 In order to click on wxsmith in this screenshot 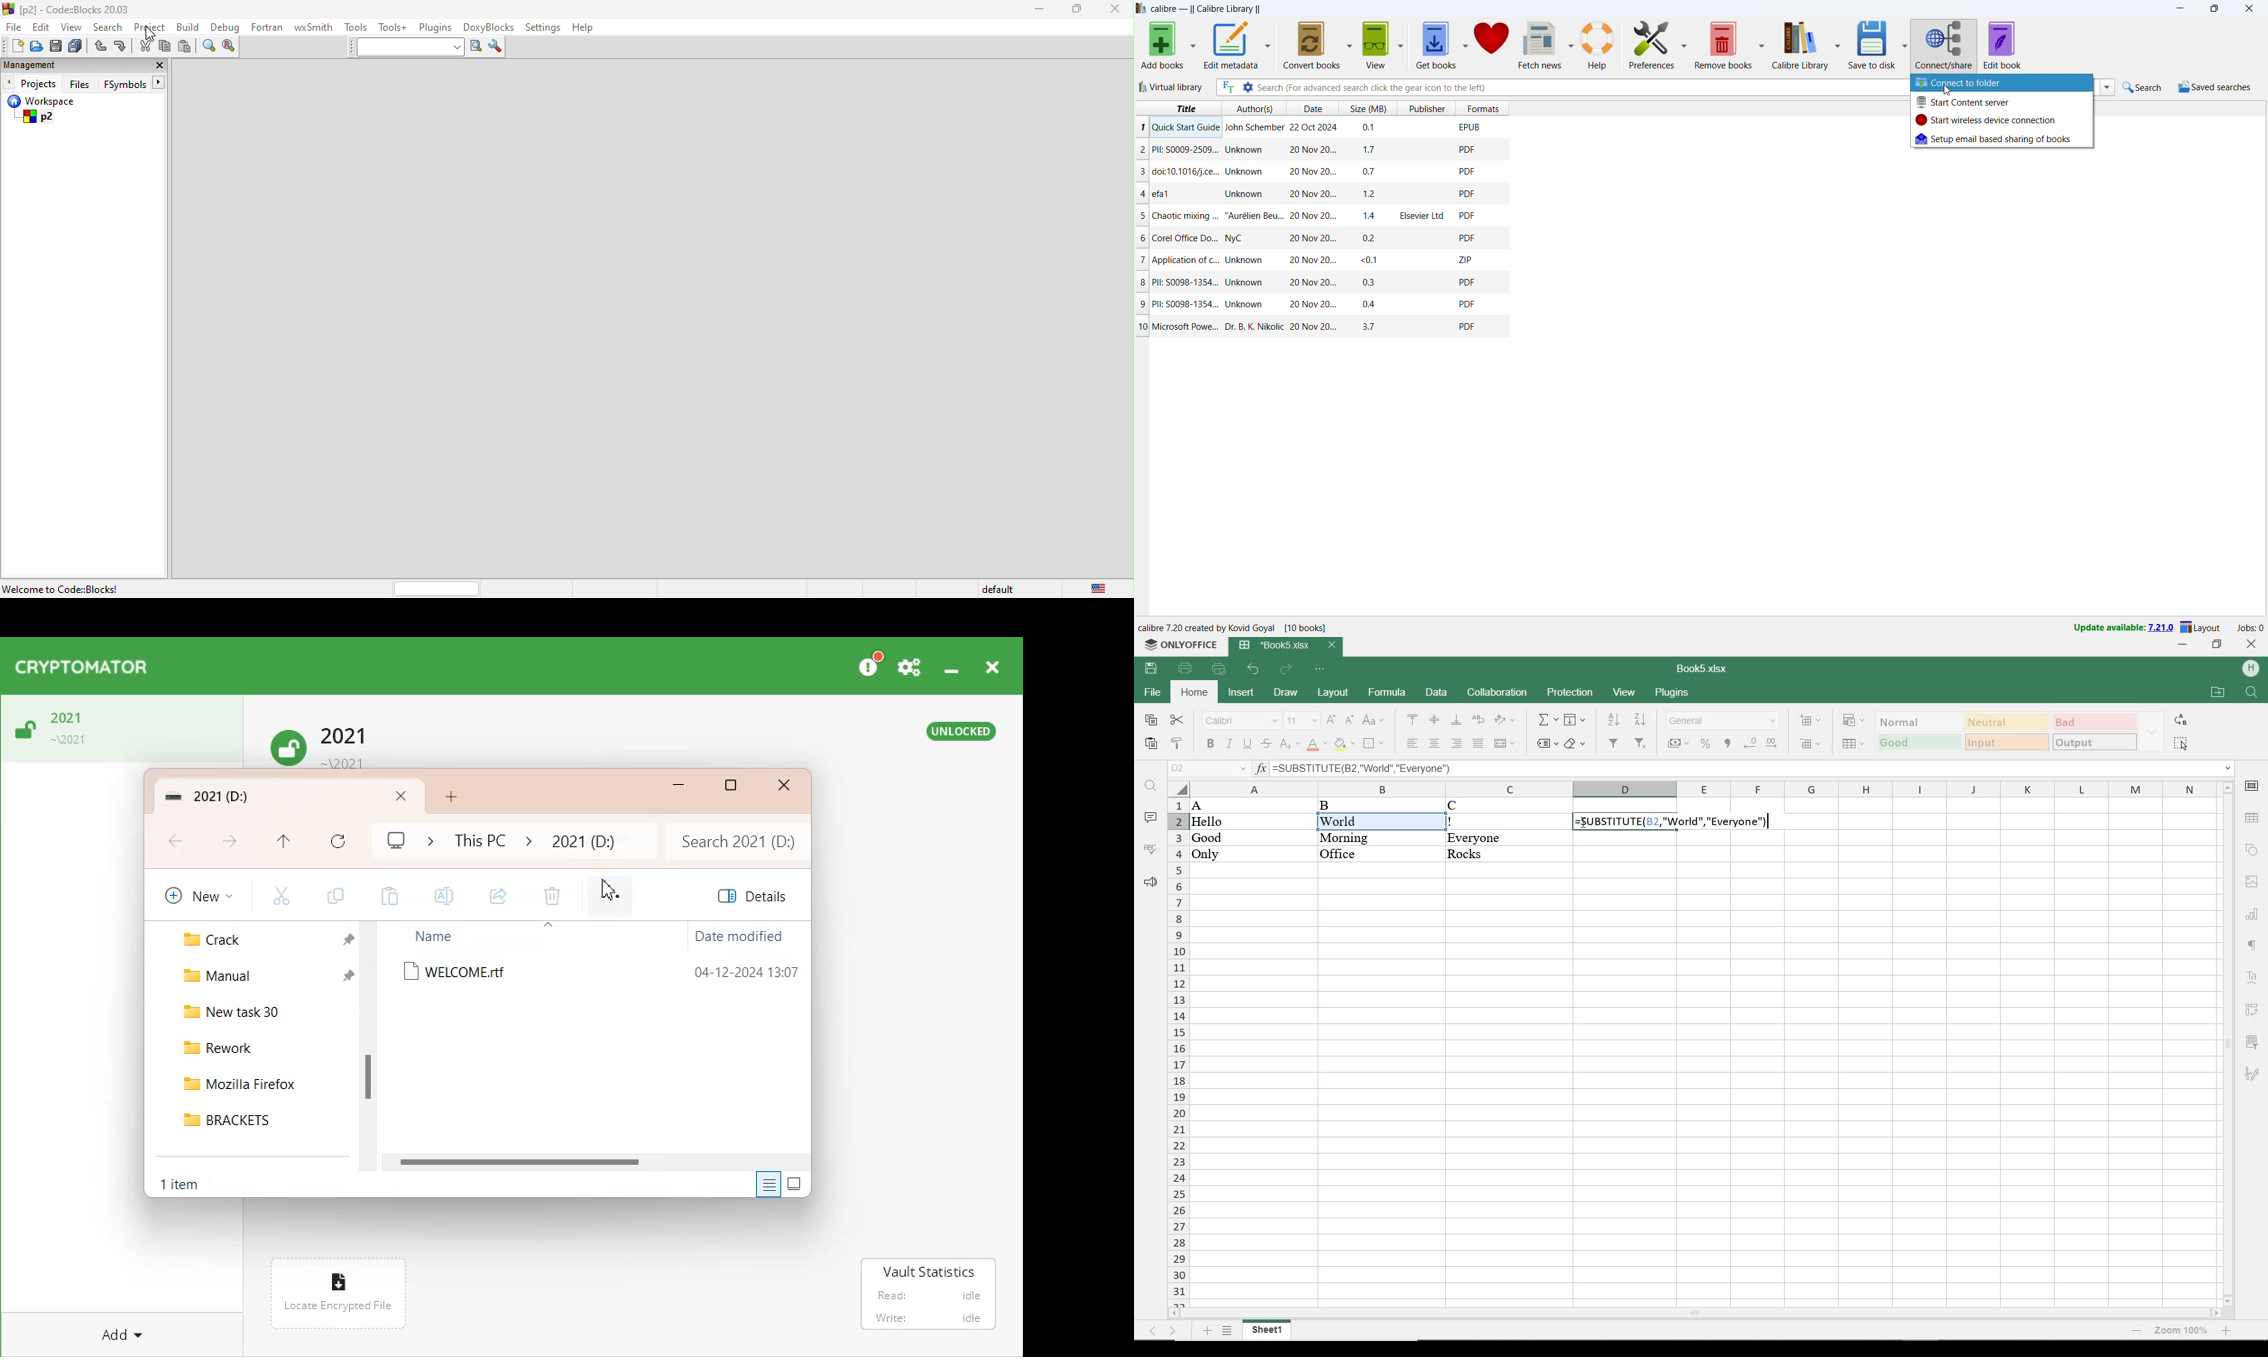, I will do `click(313, 27)`.